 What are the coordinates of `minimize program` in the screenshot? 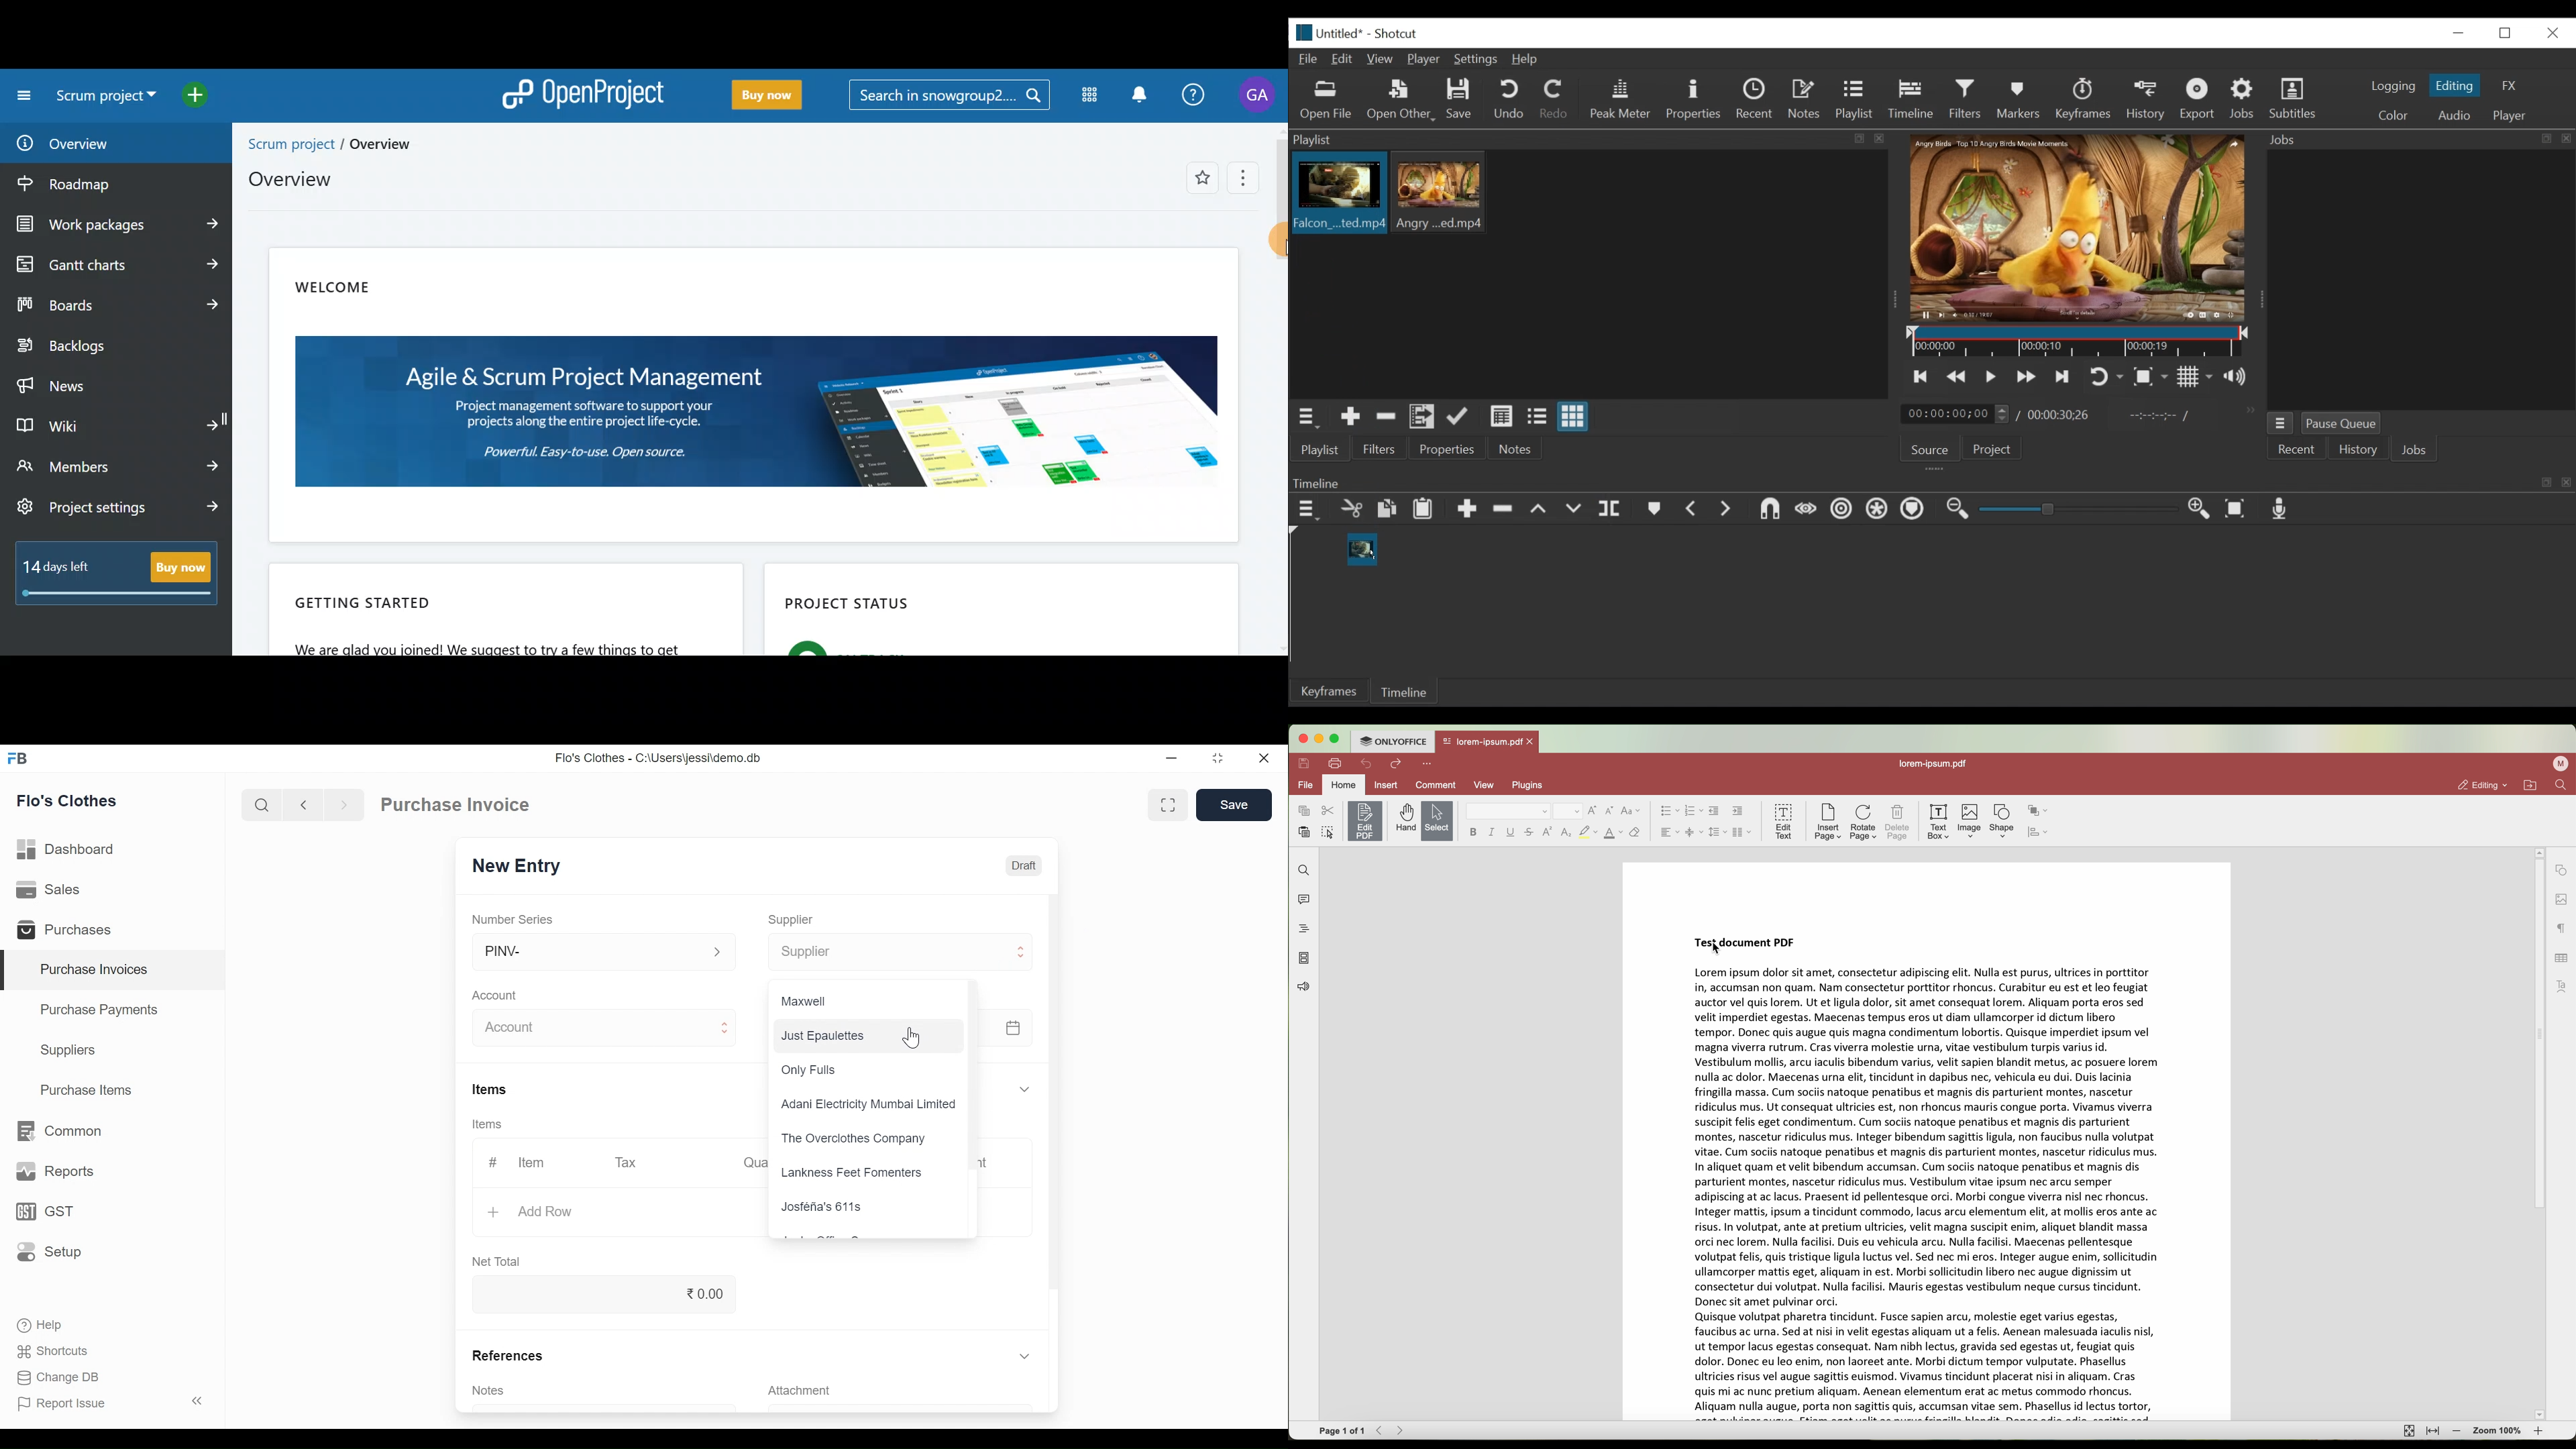 It's located at (1321, 739).